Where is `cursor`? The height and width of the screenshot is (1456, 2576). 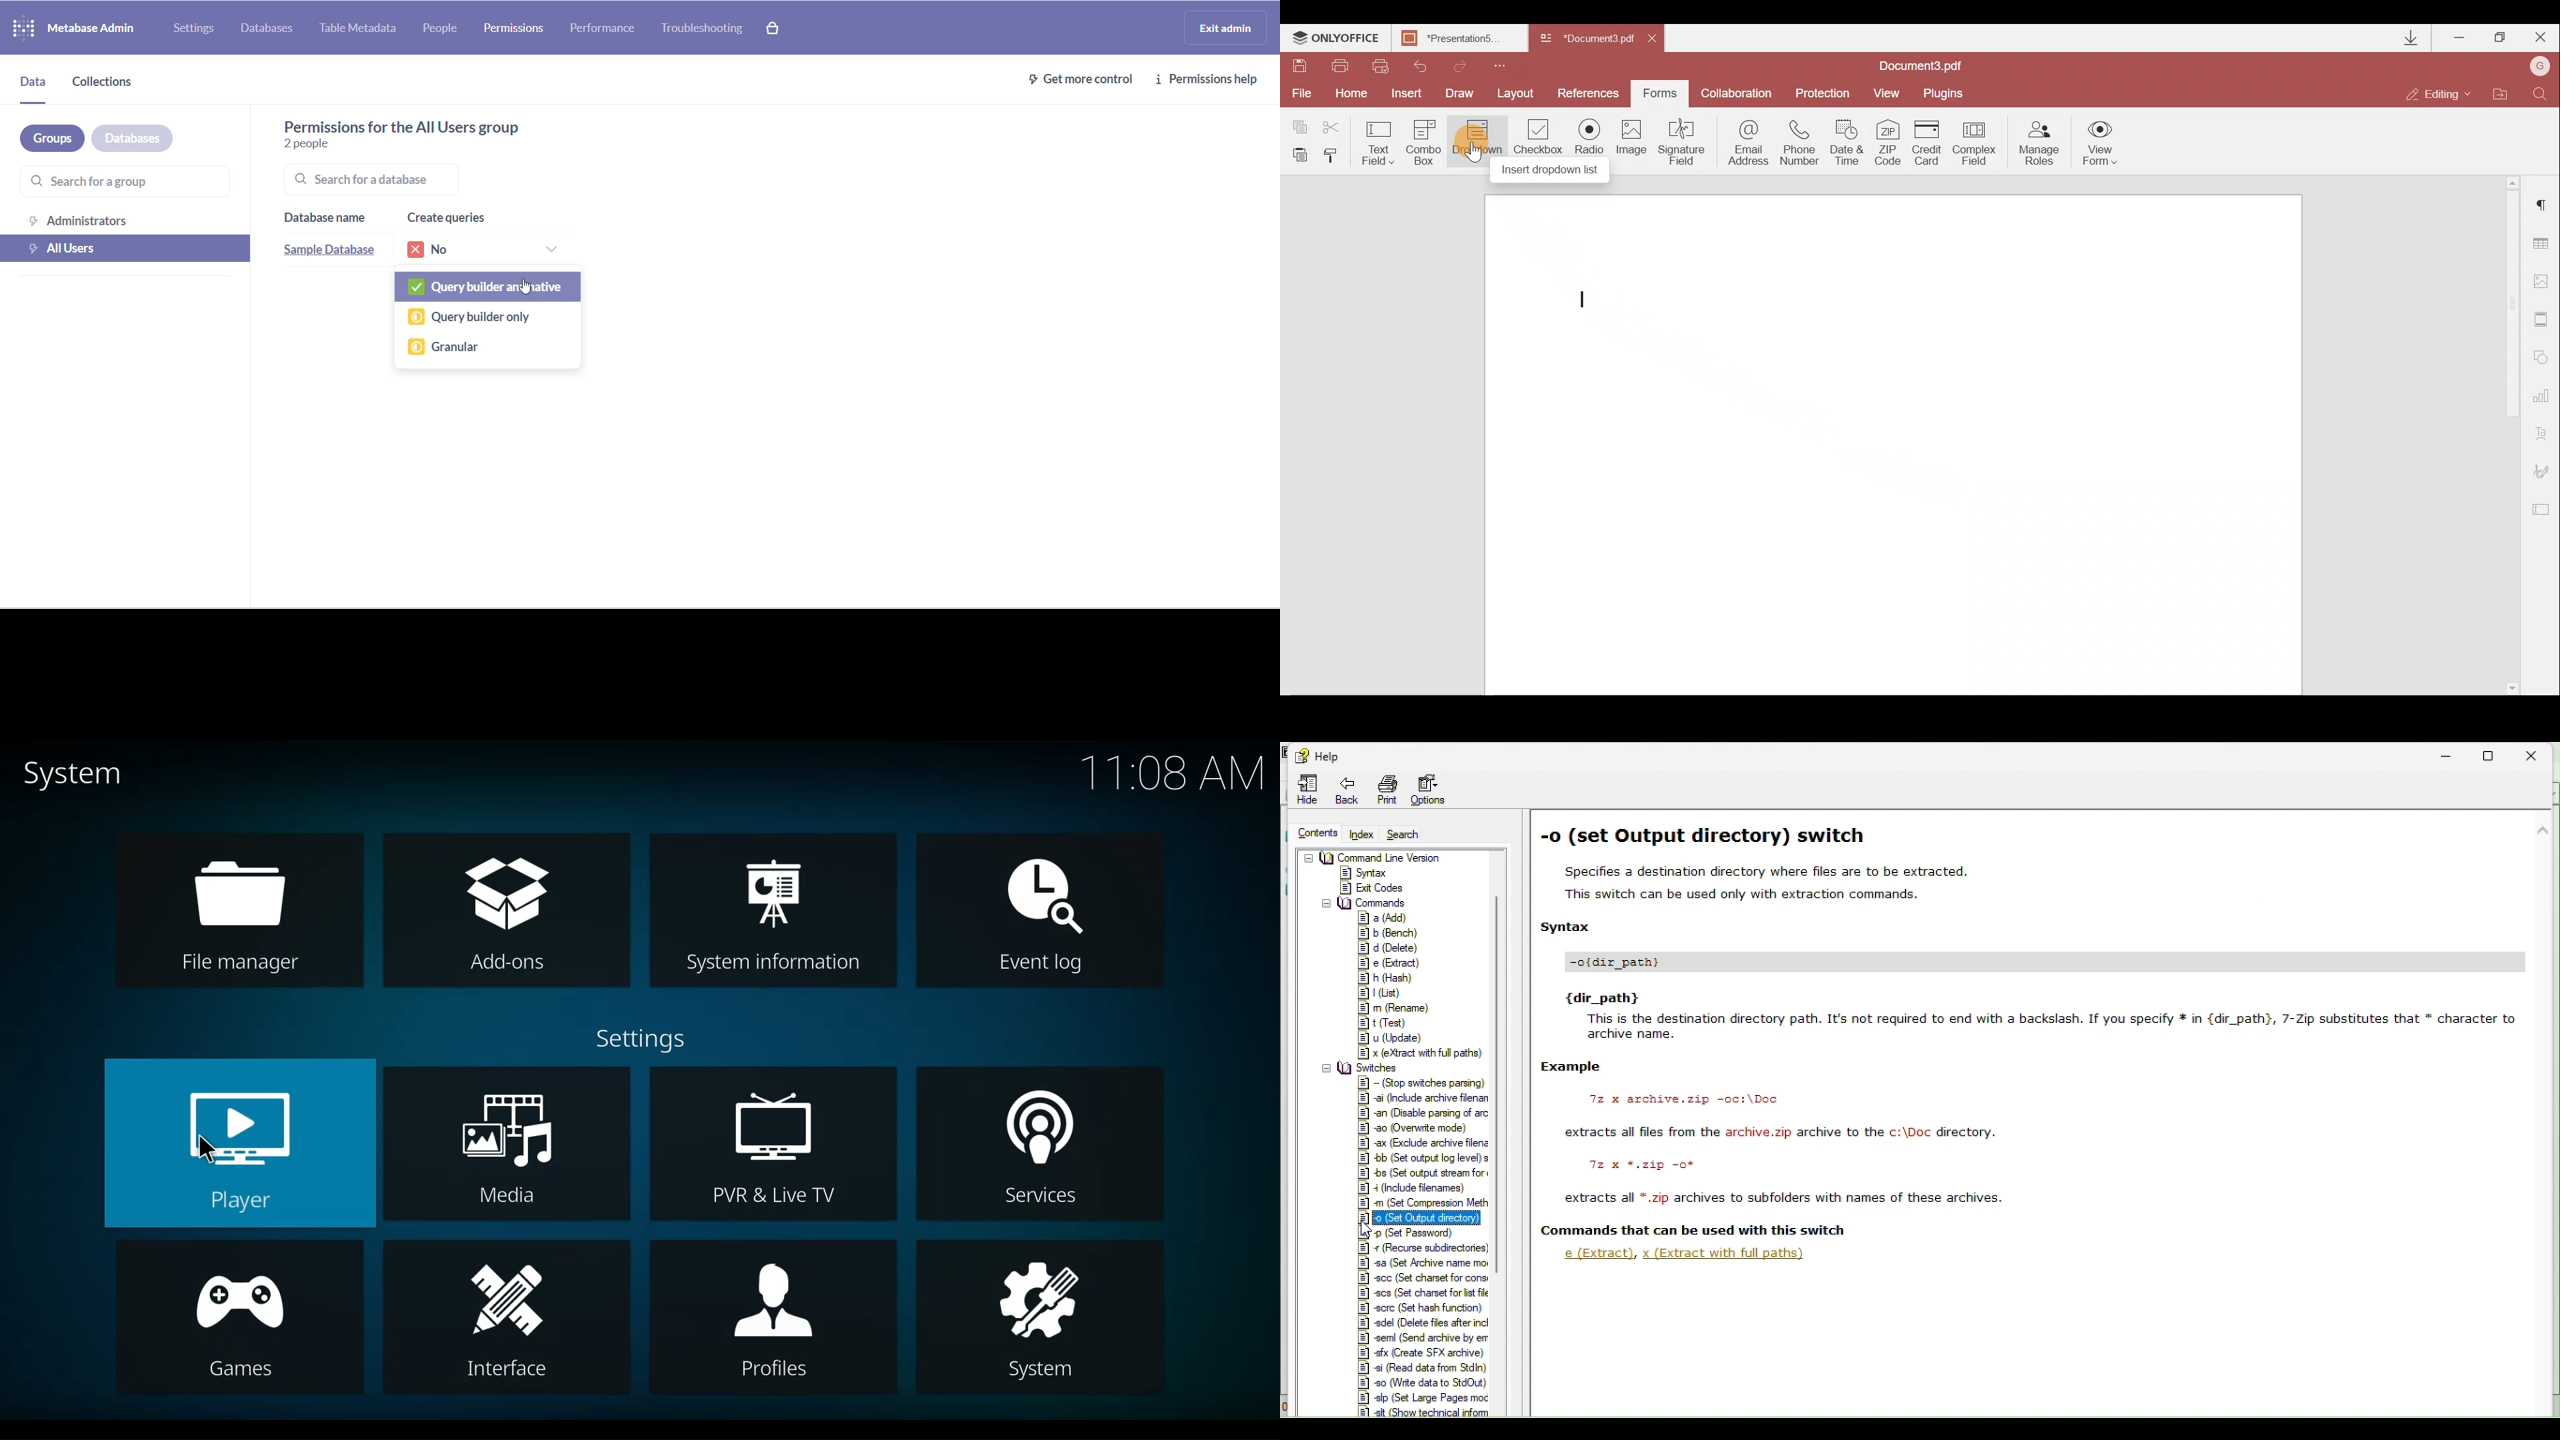
cursor is located at coordinates (203, 1155).